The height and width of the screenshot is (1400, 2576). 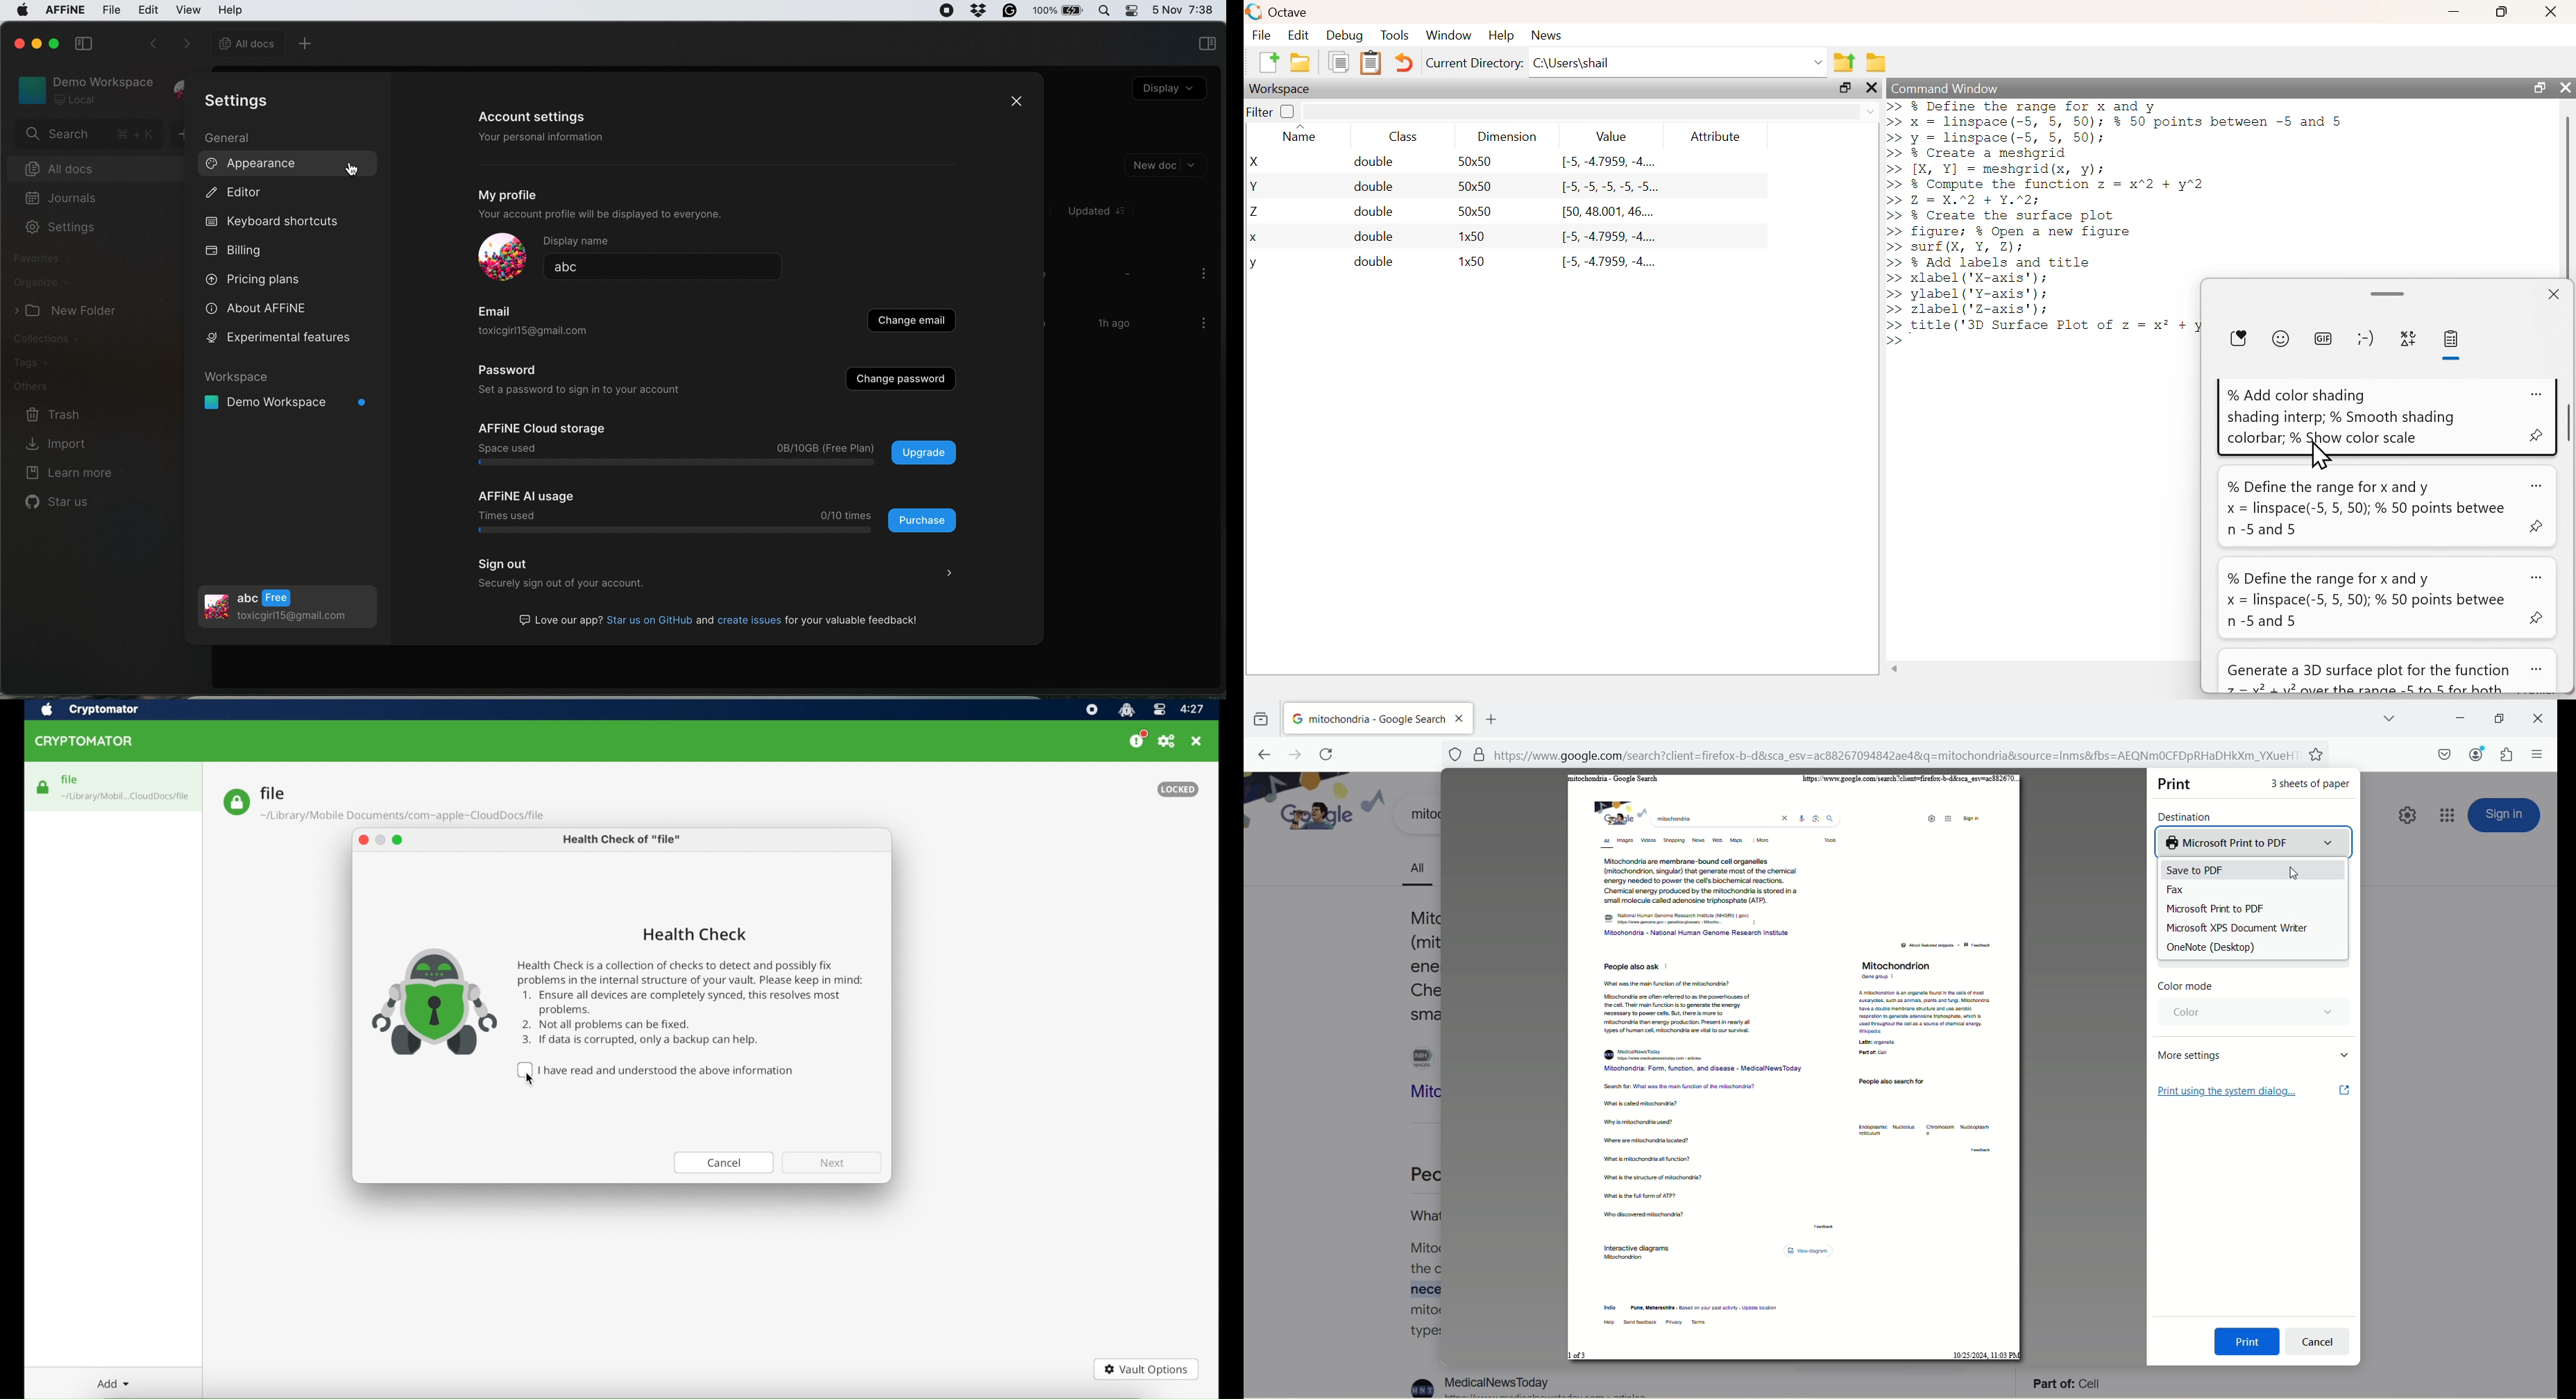 I want to click on Octave, so click(x=1289, y=12).